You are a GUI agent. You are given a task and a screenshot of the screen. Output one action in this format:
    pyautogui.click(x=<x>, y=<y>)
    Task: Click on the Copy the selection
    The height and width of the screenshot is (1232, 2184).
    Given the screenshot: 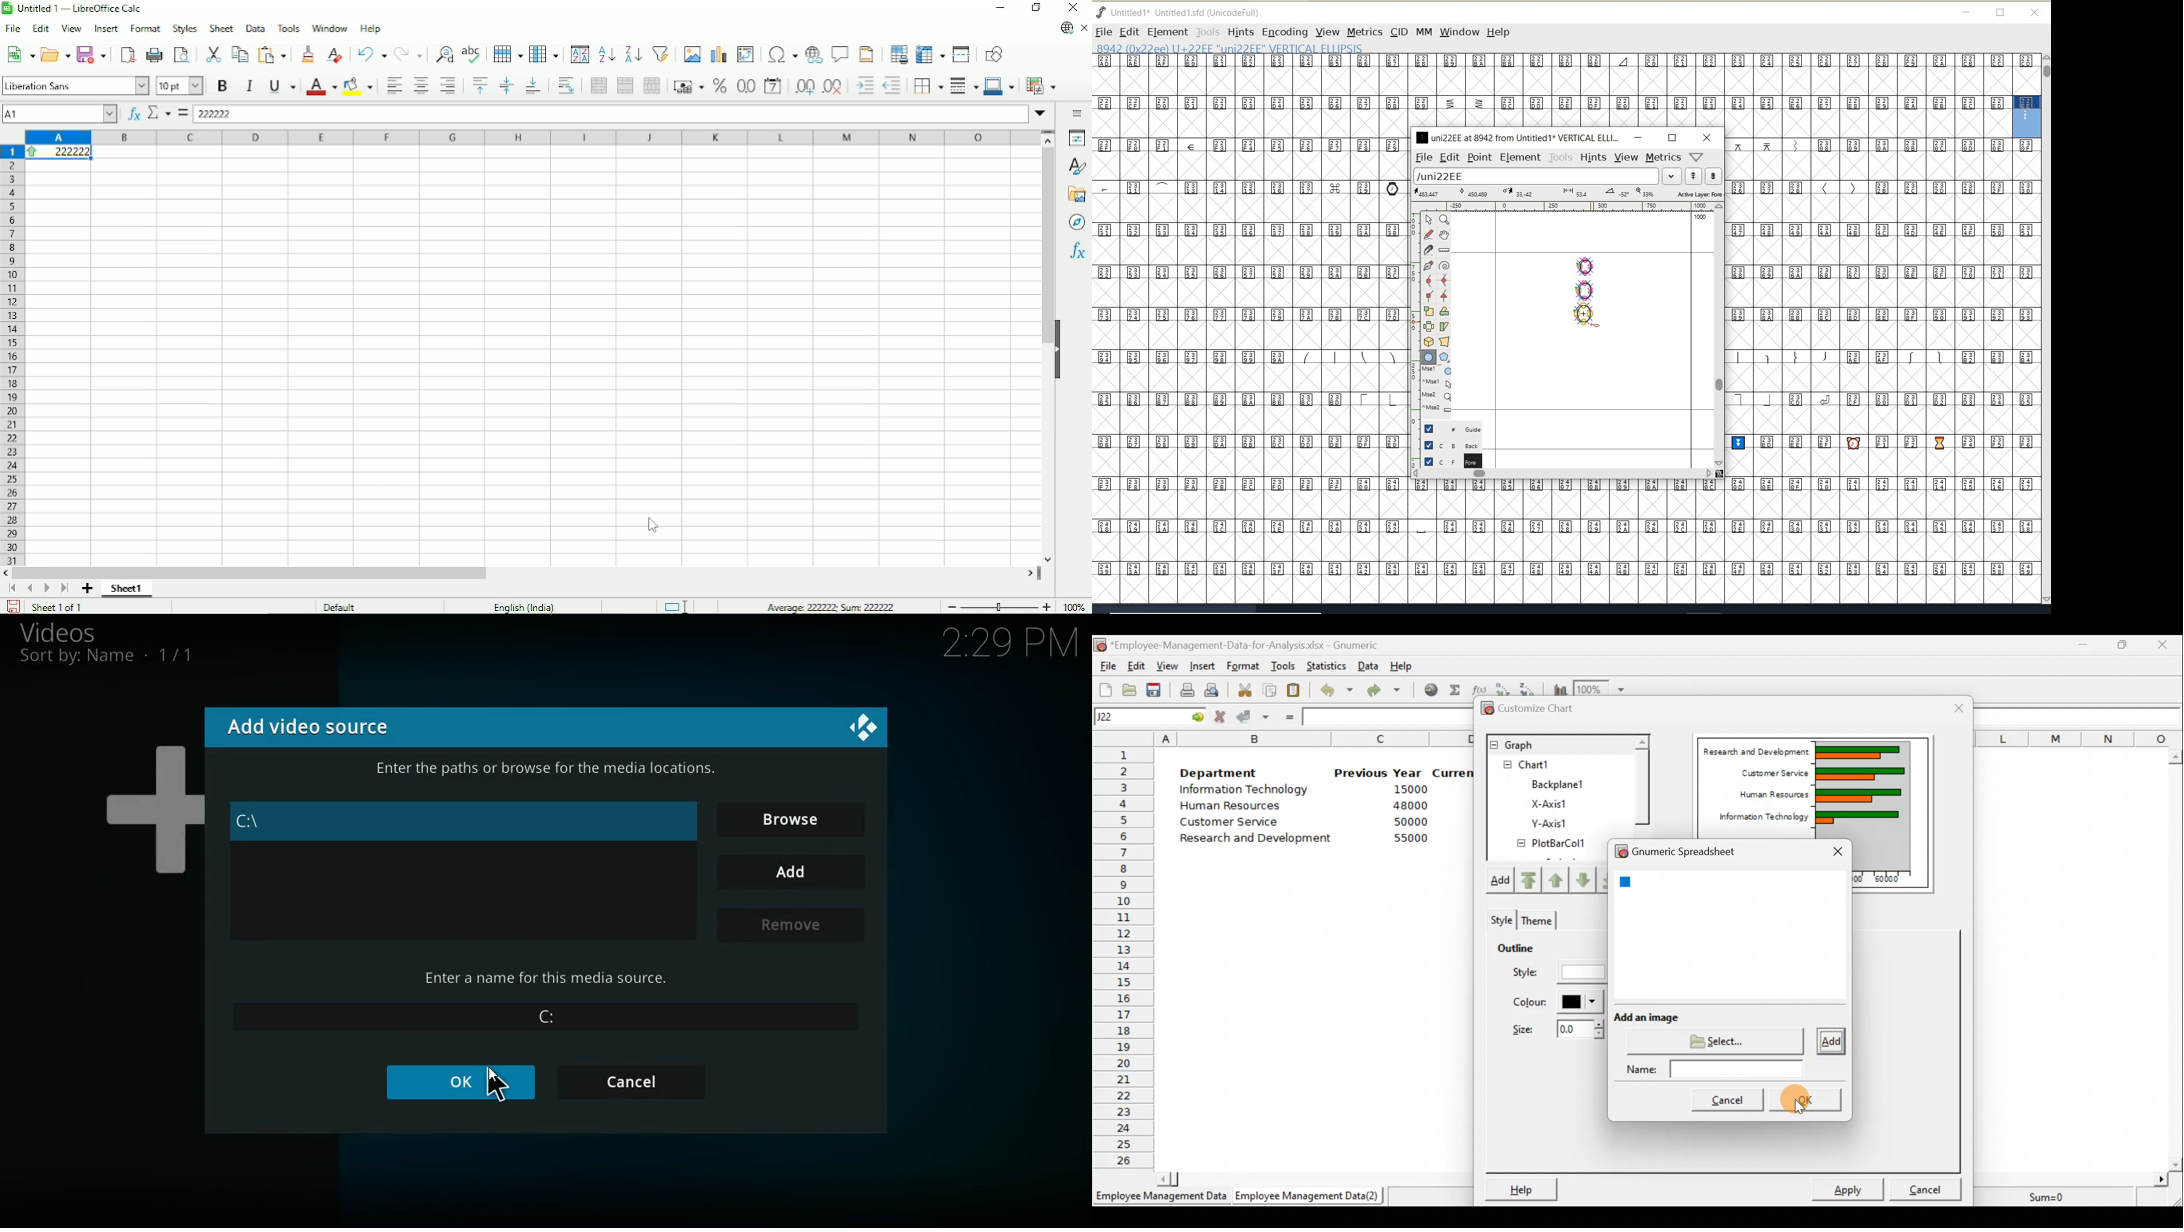 What is the action you would take?
    pyautogui.click(x=1273, y=690)
    